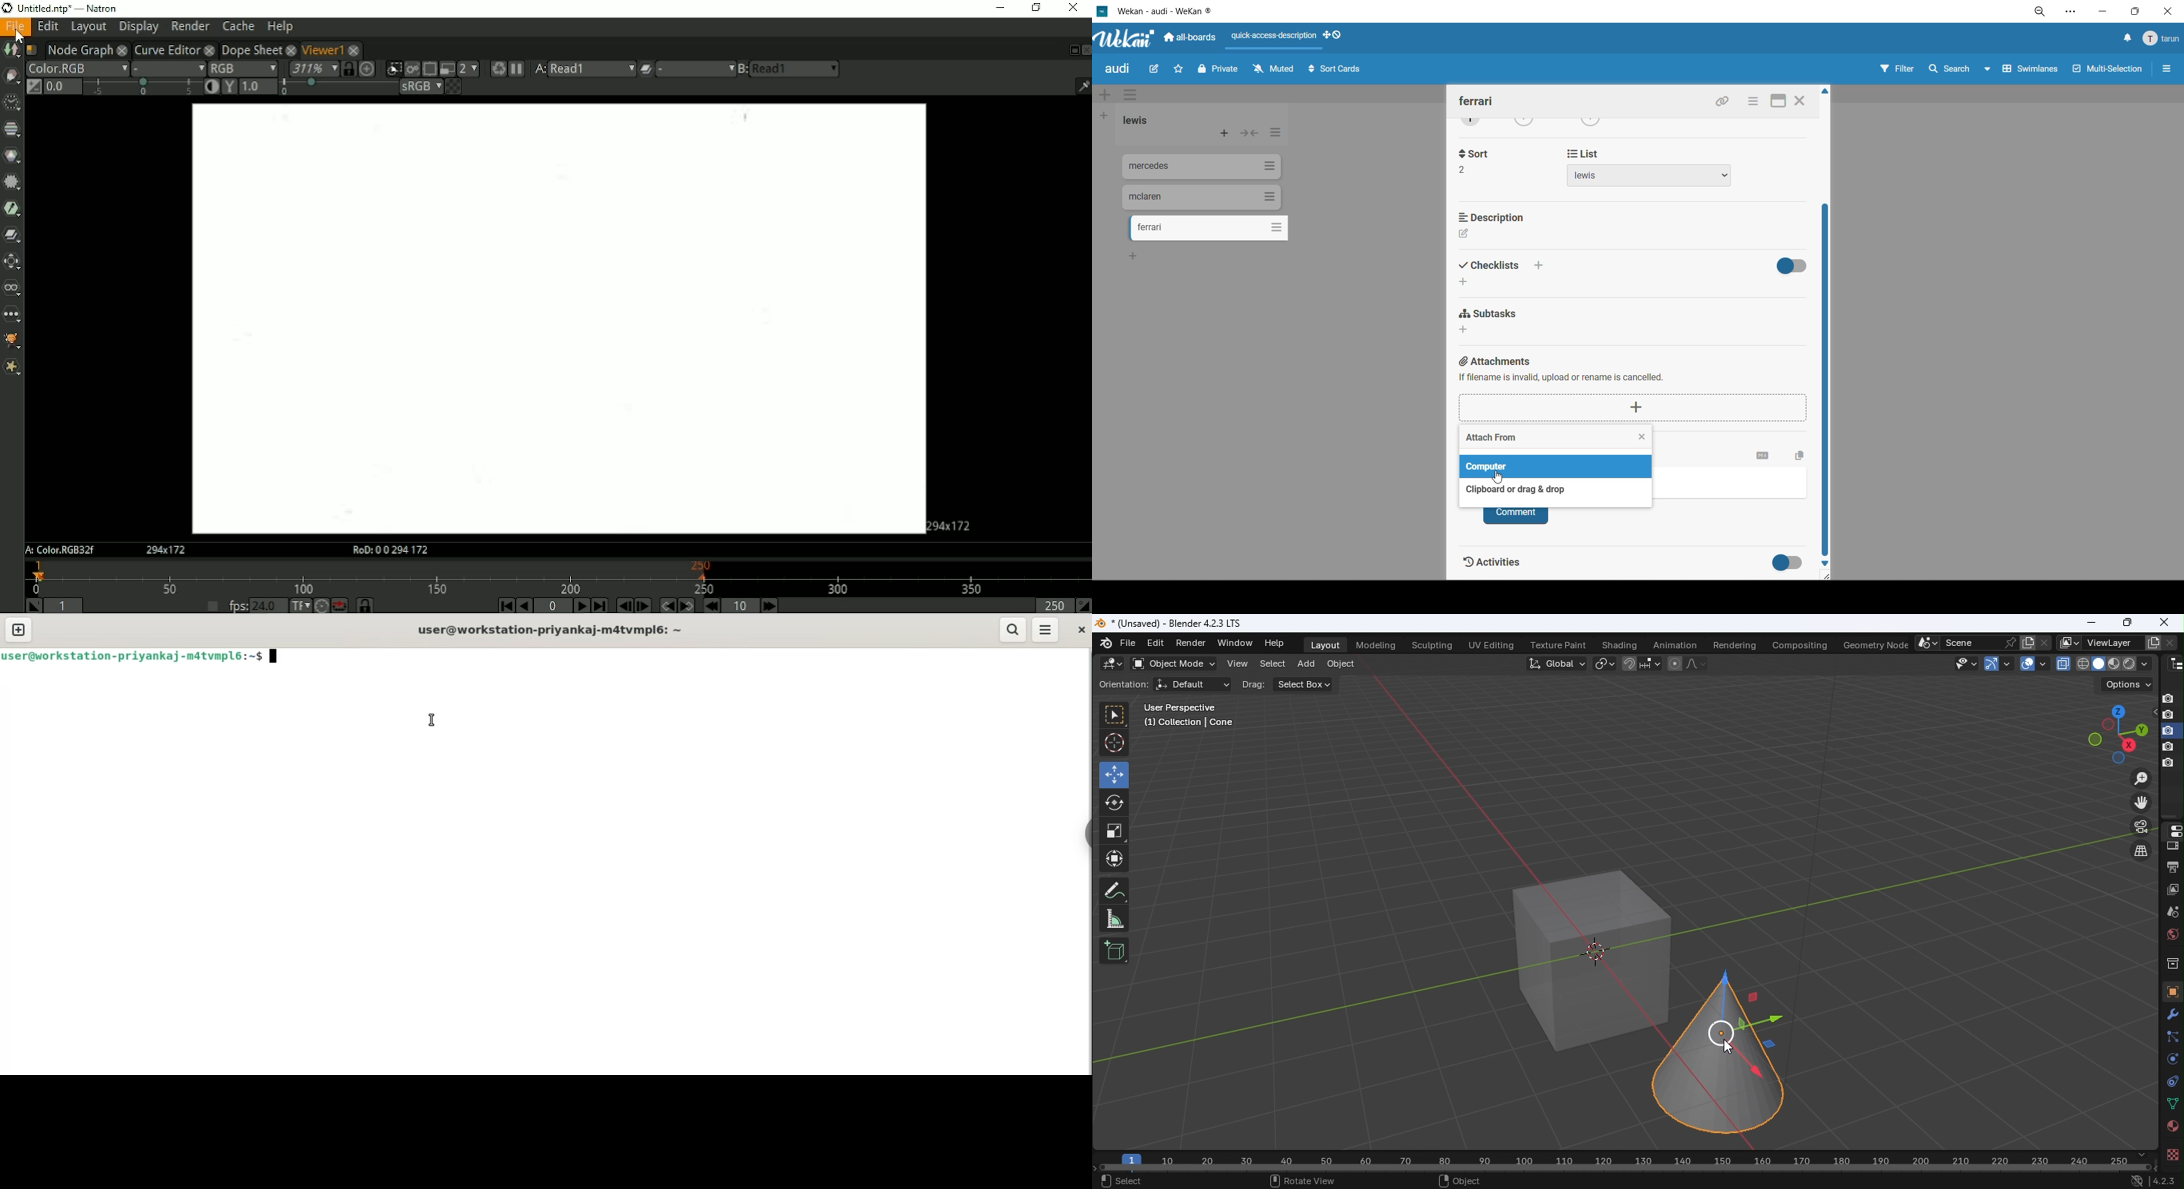 The width and height of the screenshot is (2184, 1204). I want to click on selection bar, so click(339, 87).